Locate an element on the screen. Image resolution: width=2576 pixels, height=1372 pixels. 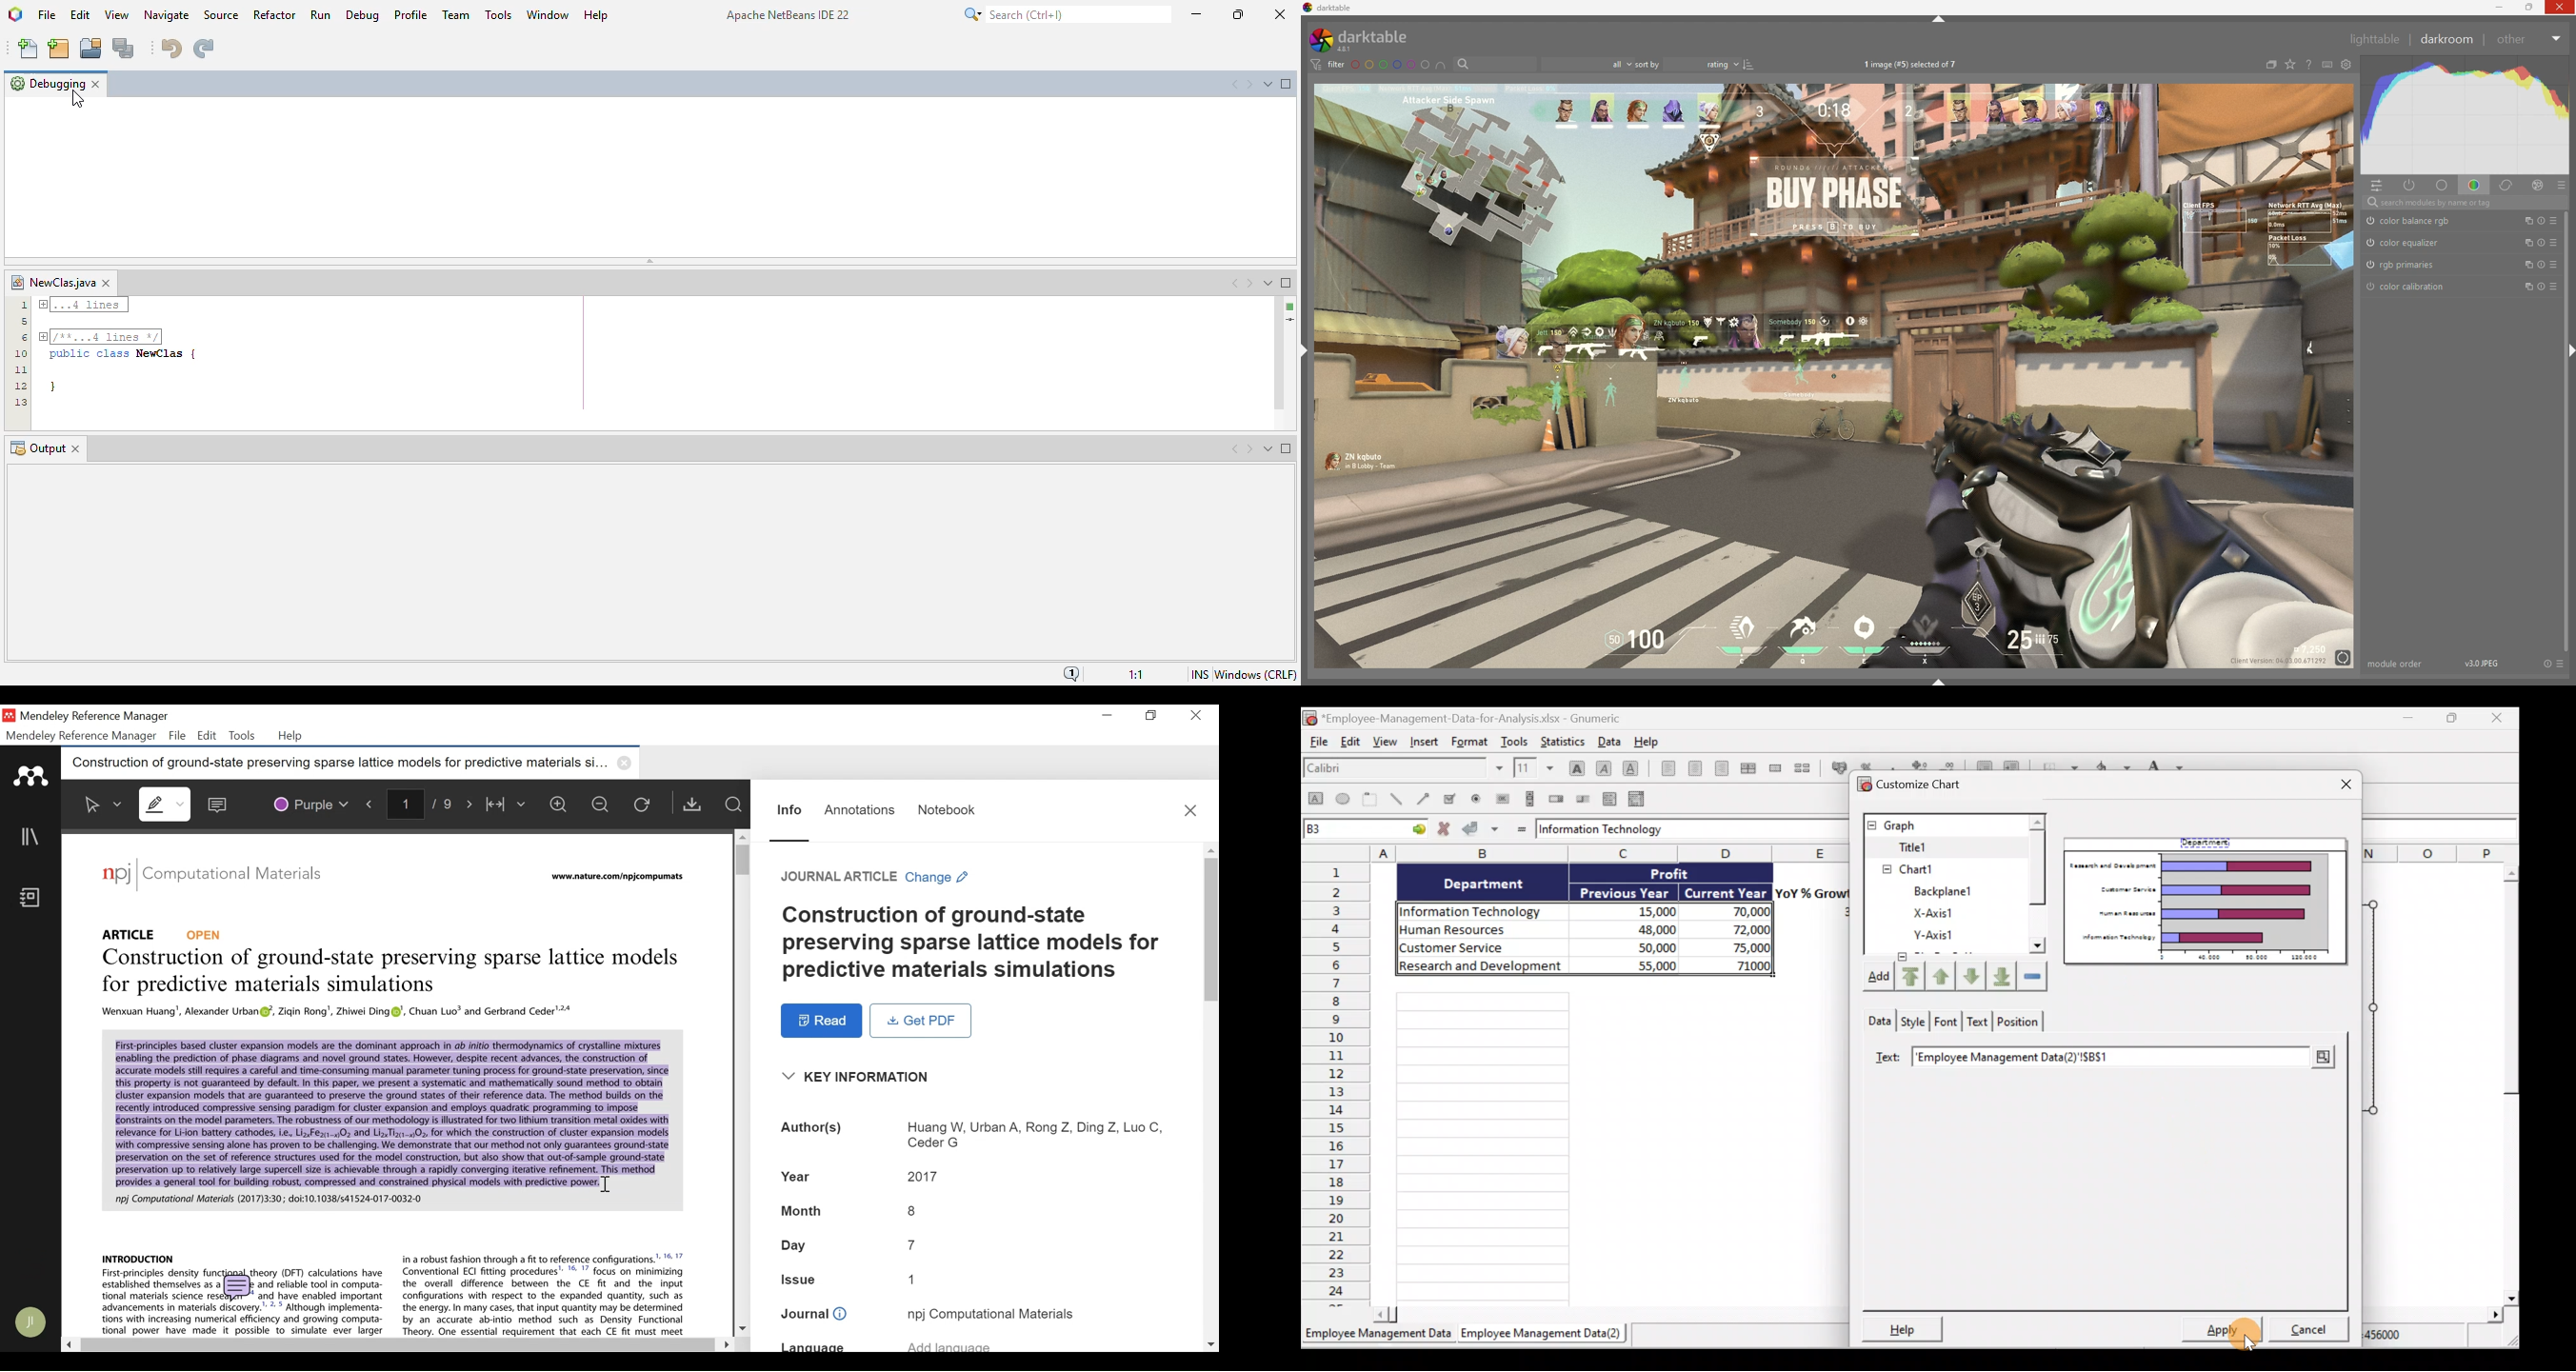
Split merged range of cells is located at coordinates (1802, 767).